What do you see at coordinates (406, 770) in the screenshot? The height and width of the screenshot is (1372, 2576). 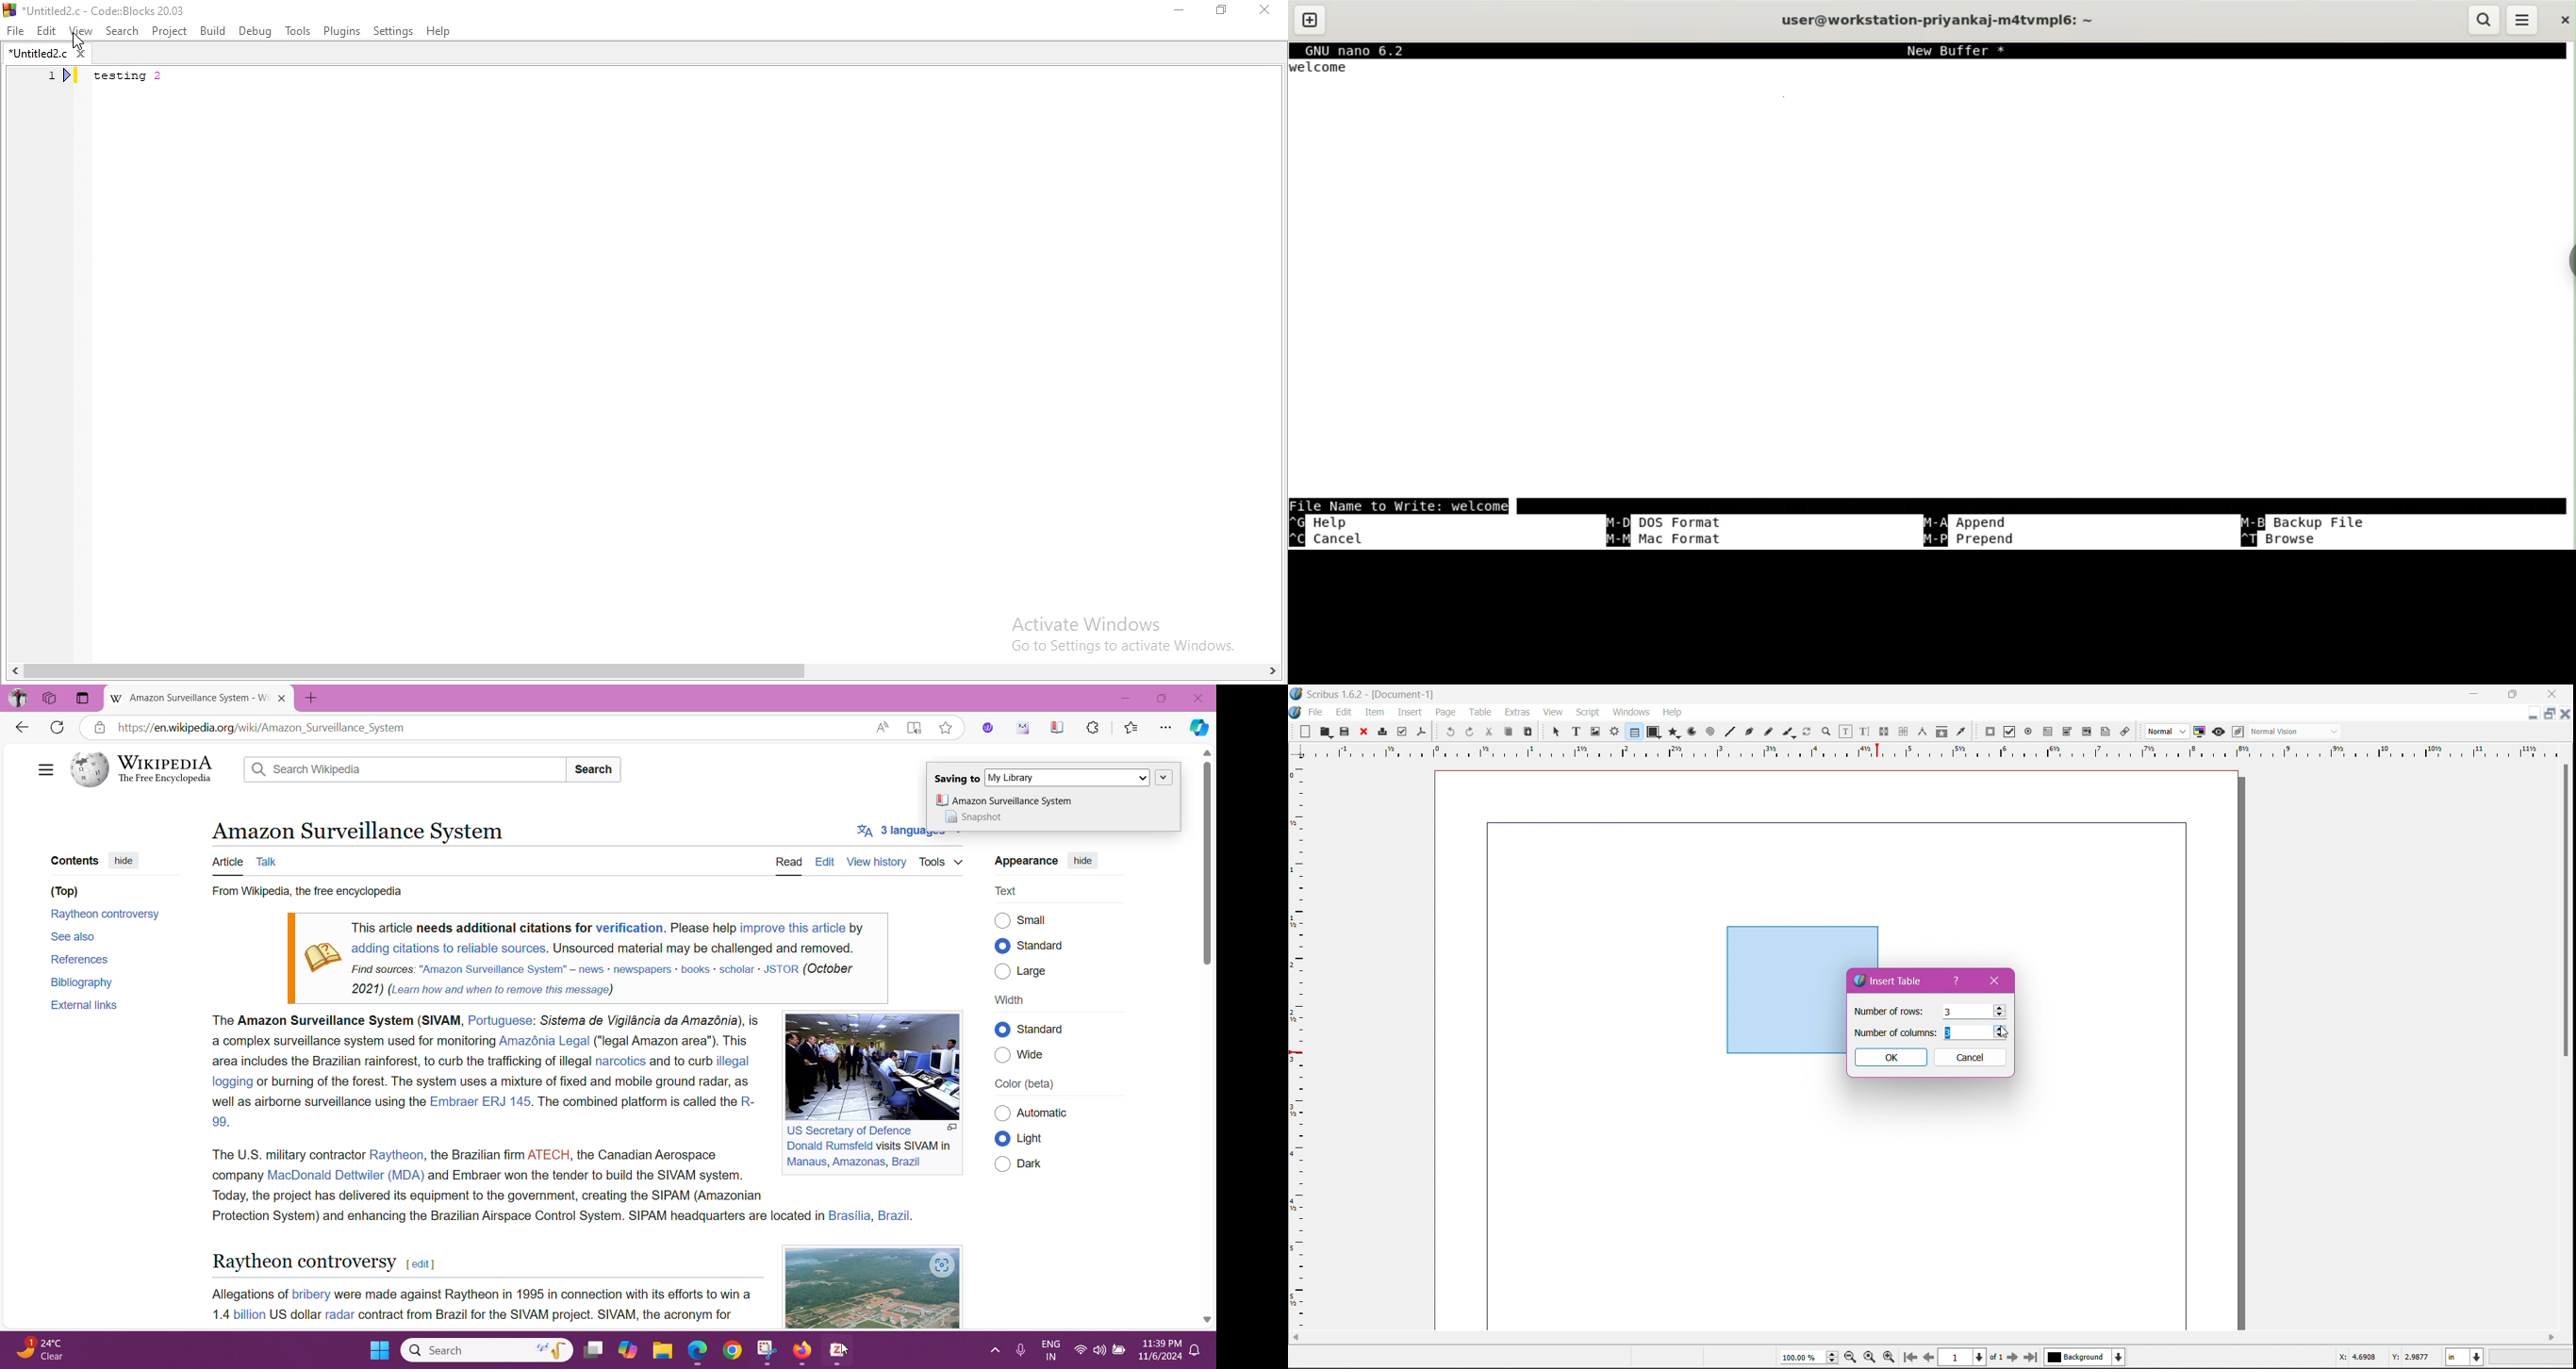 I see `Search` at bounding box center [406, 770].